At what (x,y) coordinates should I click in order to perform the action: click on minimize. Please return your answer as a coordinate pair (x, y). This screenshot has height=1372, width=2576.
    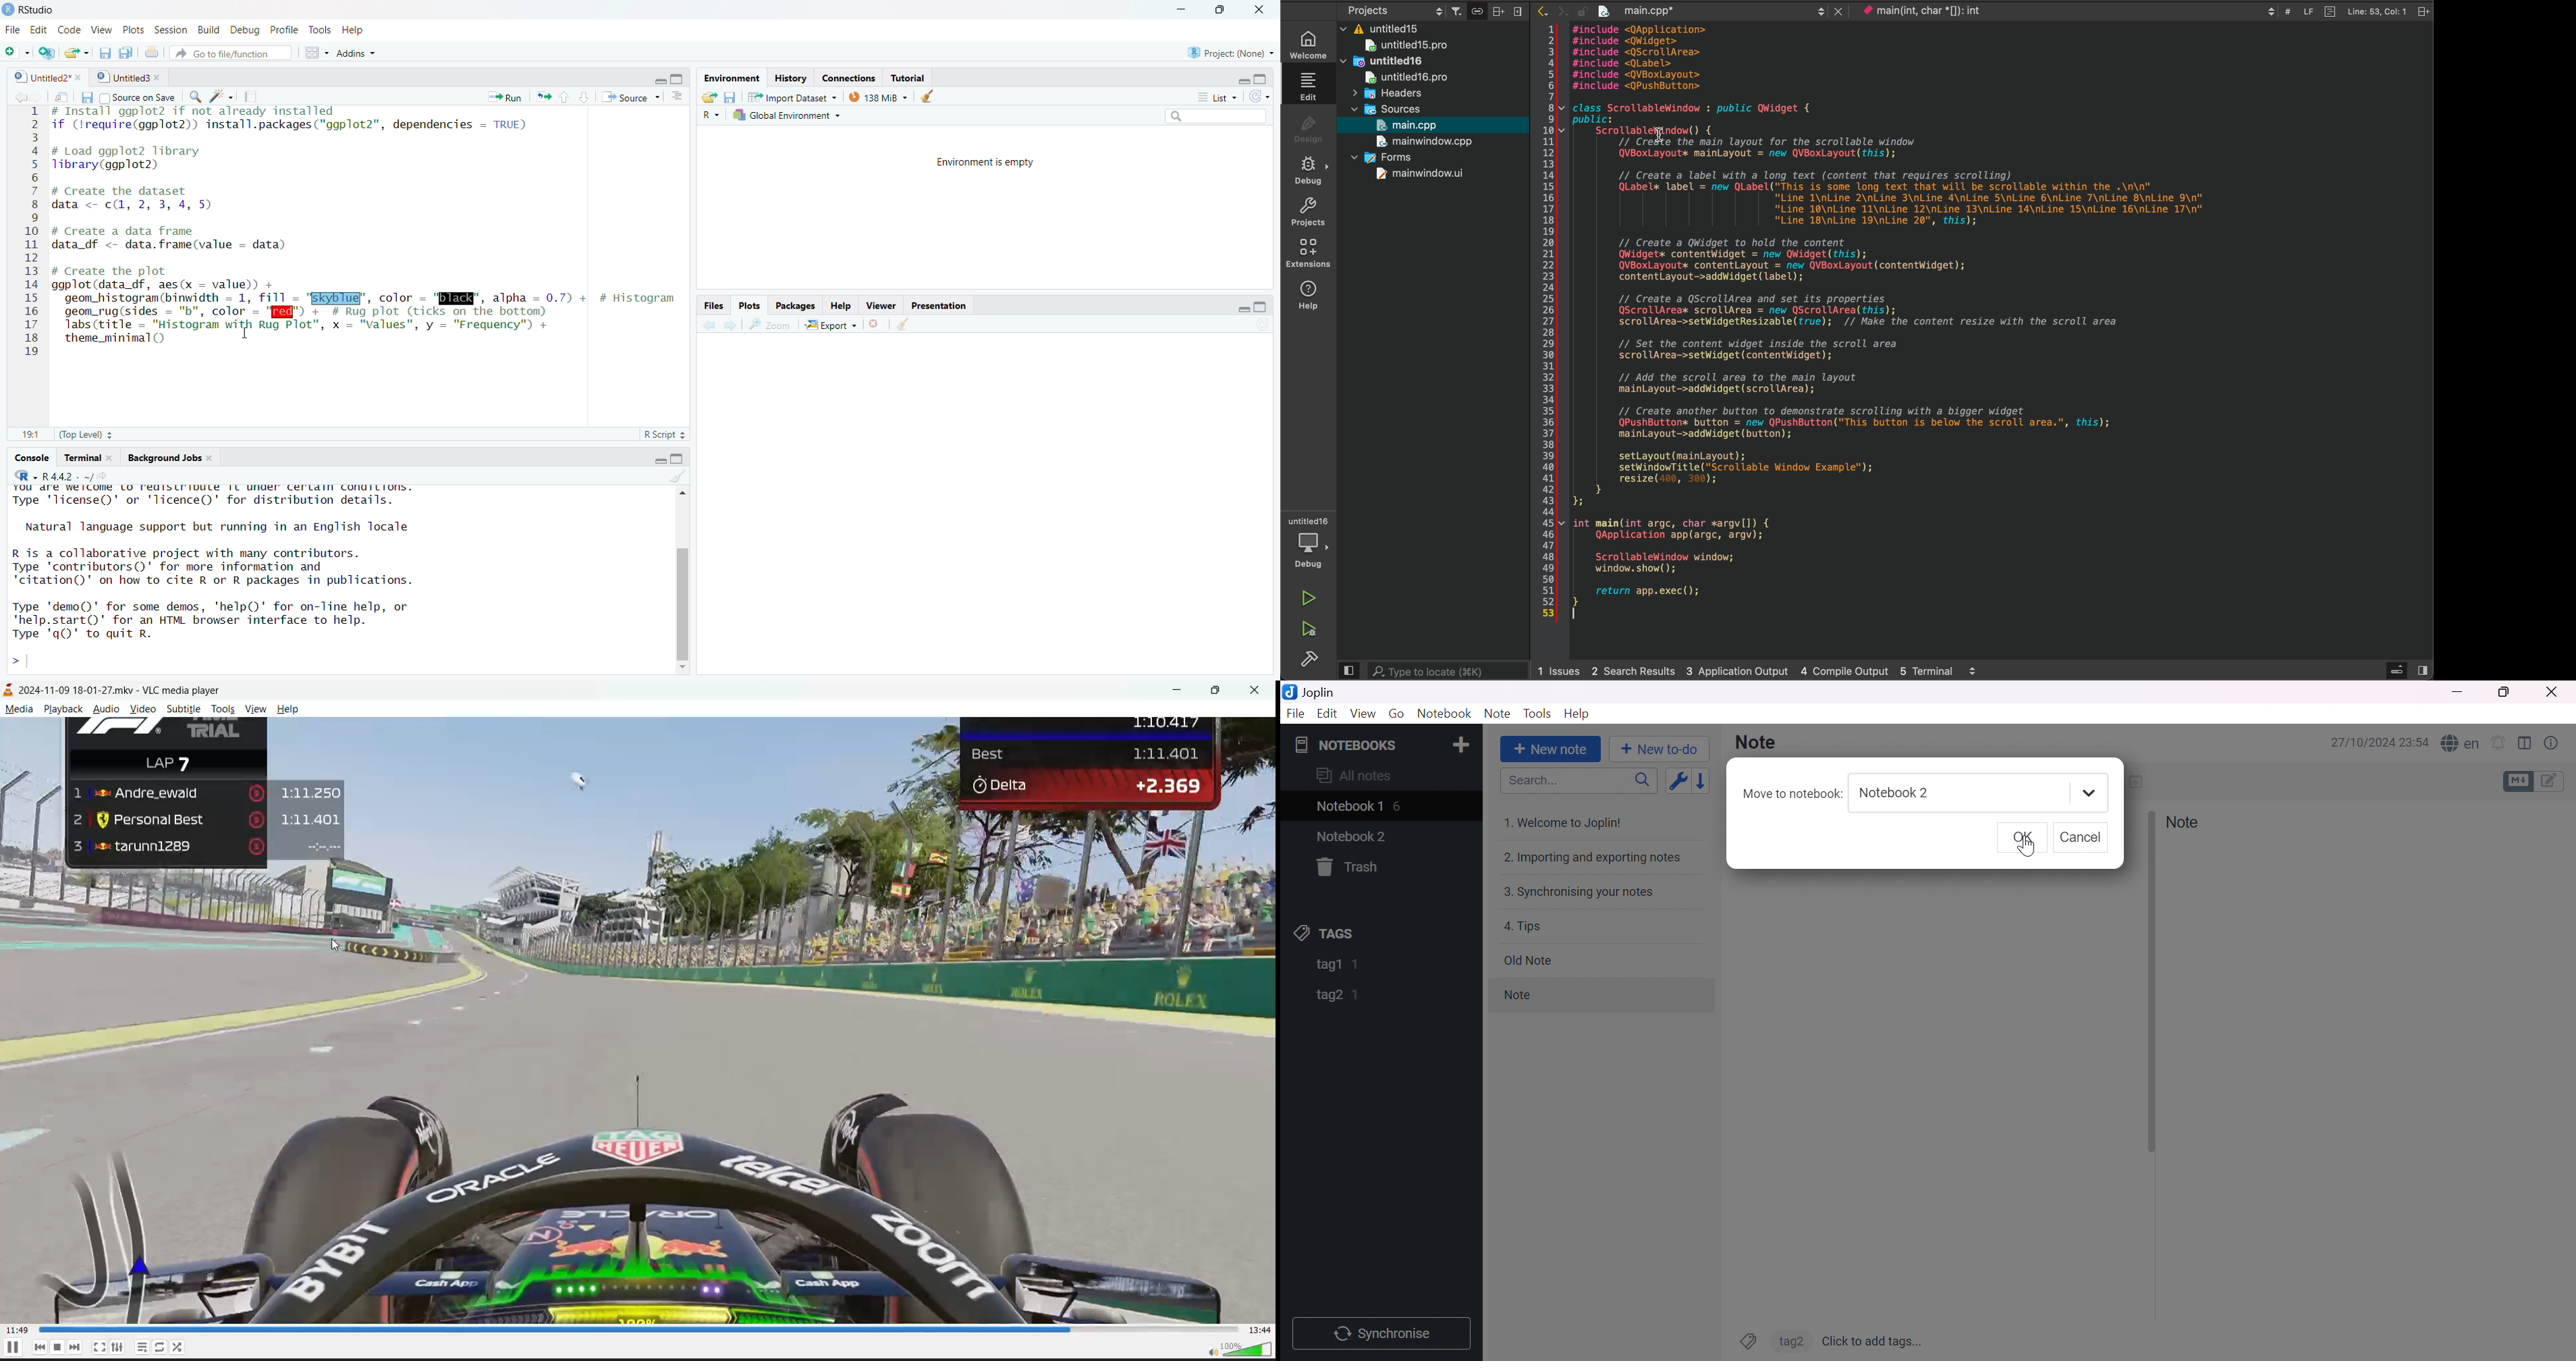
    Looking at the image, I should click on (1180, 11).